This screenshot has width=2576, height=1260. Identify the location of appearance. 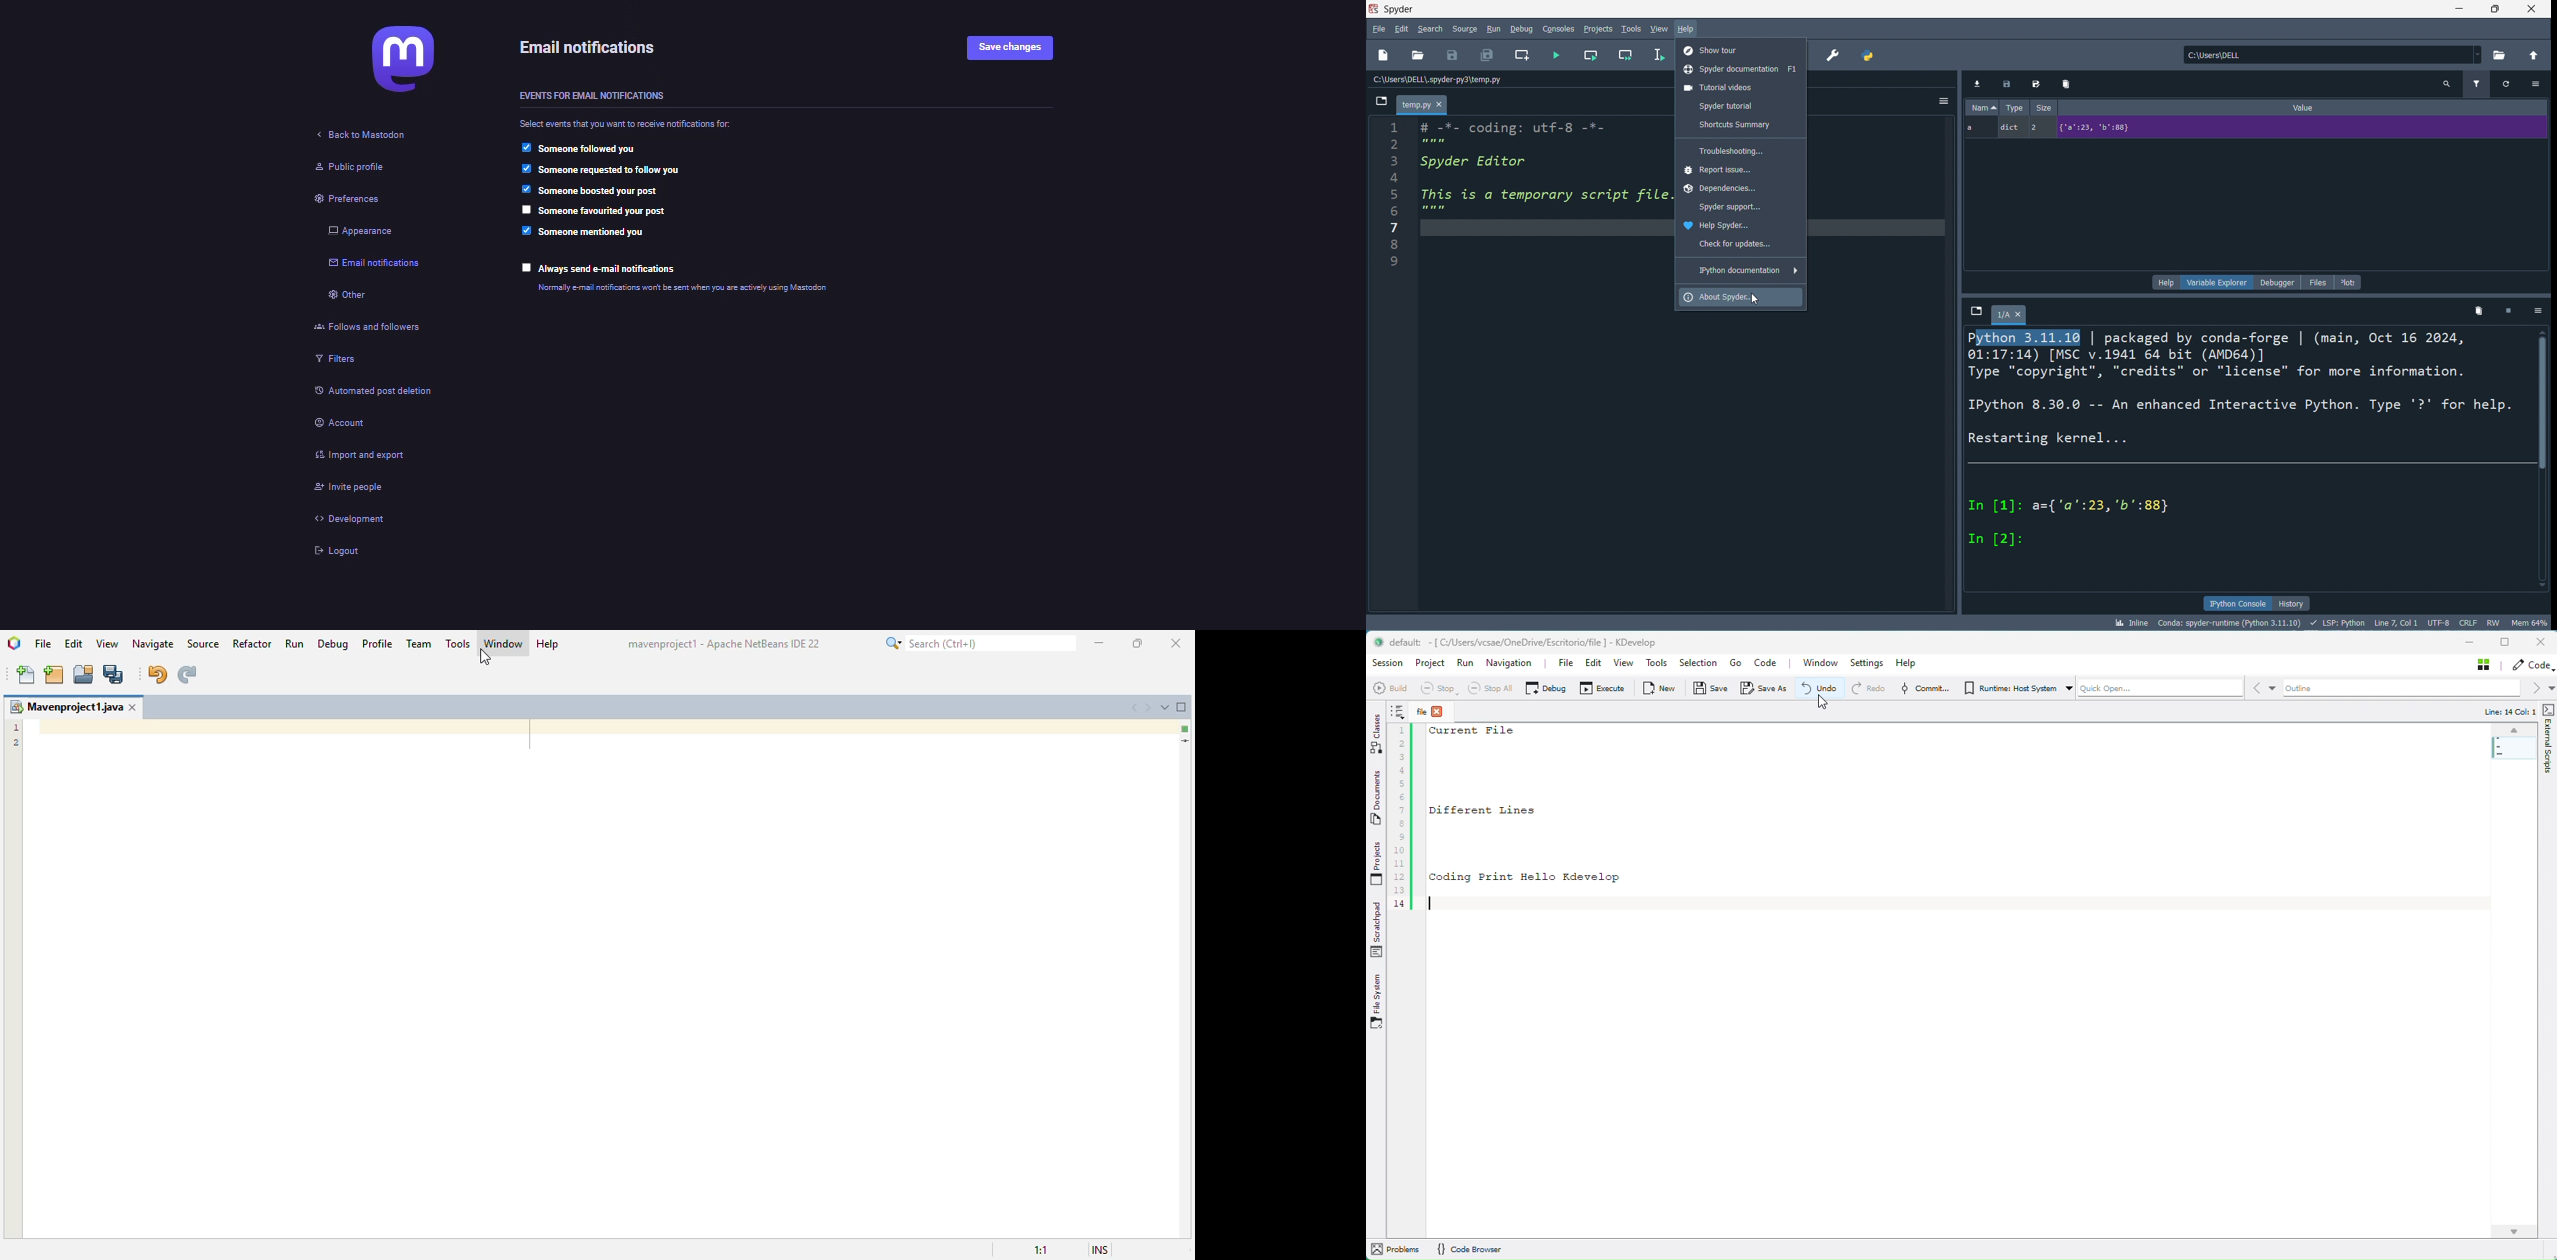
(357, 232).